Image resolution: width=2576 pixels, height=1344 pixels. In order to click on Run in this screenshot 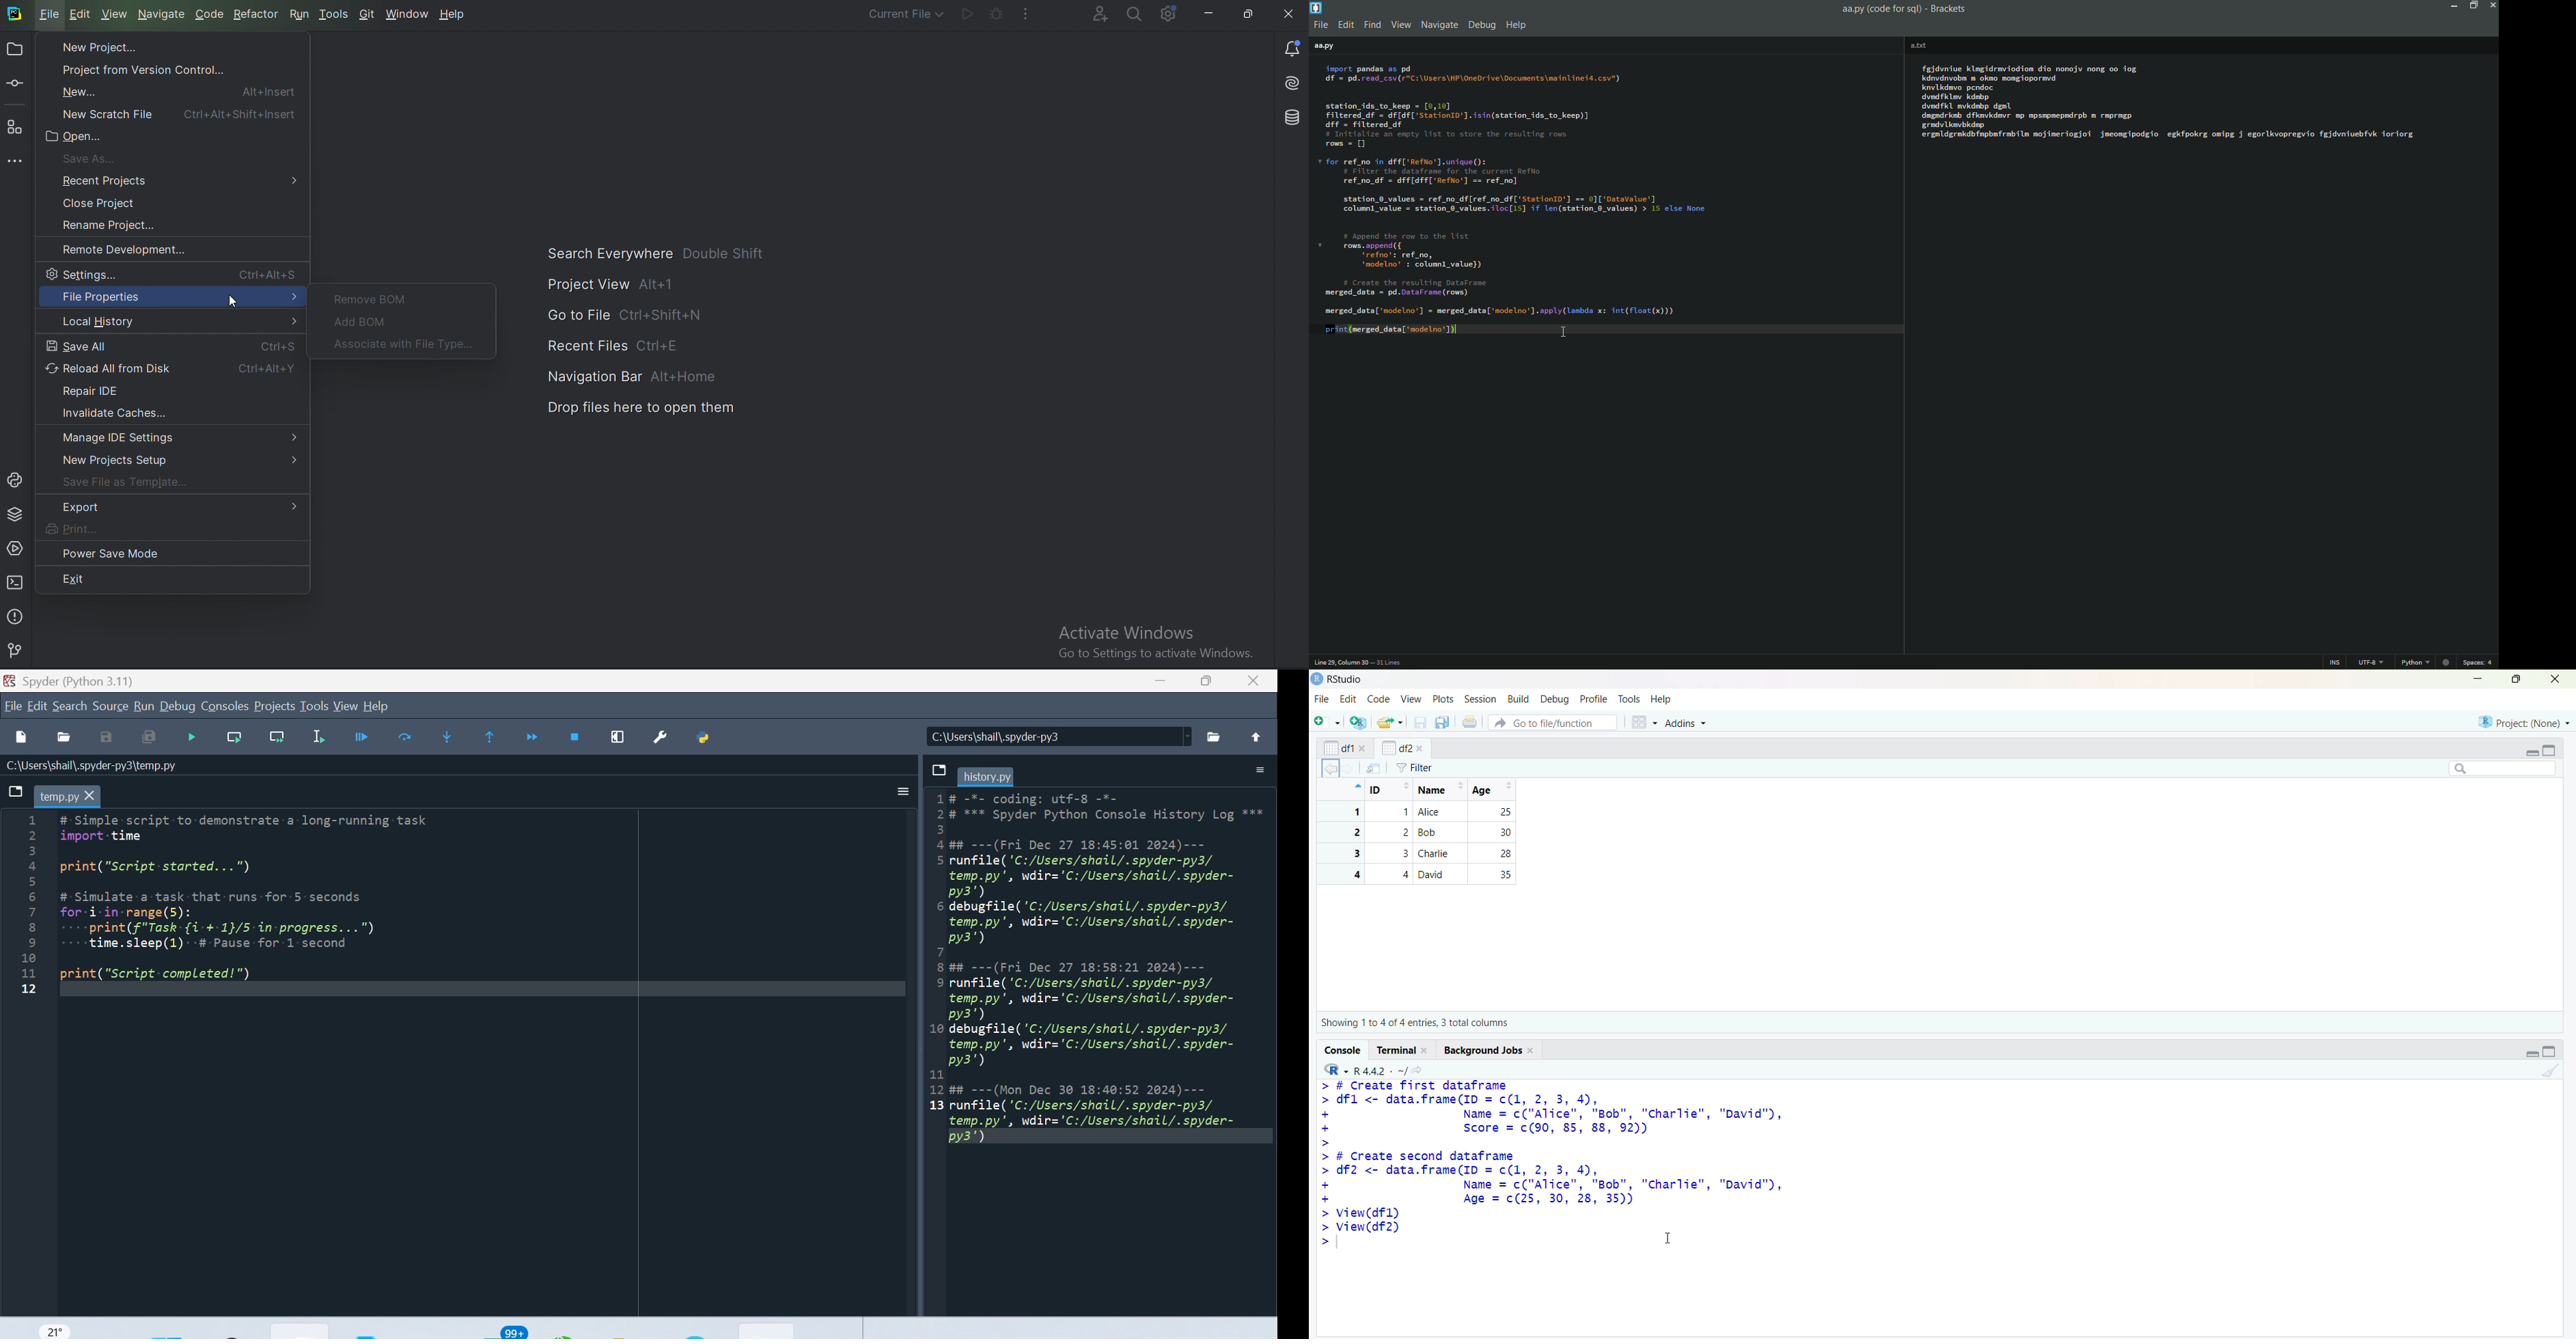, I will do `click(145, 707)`.